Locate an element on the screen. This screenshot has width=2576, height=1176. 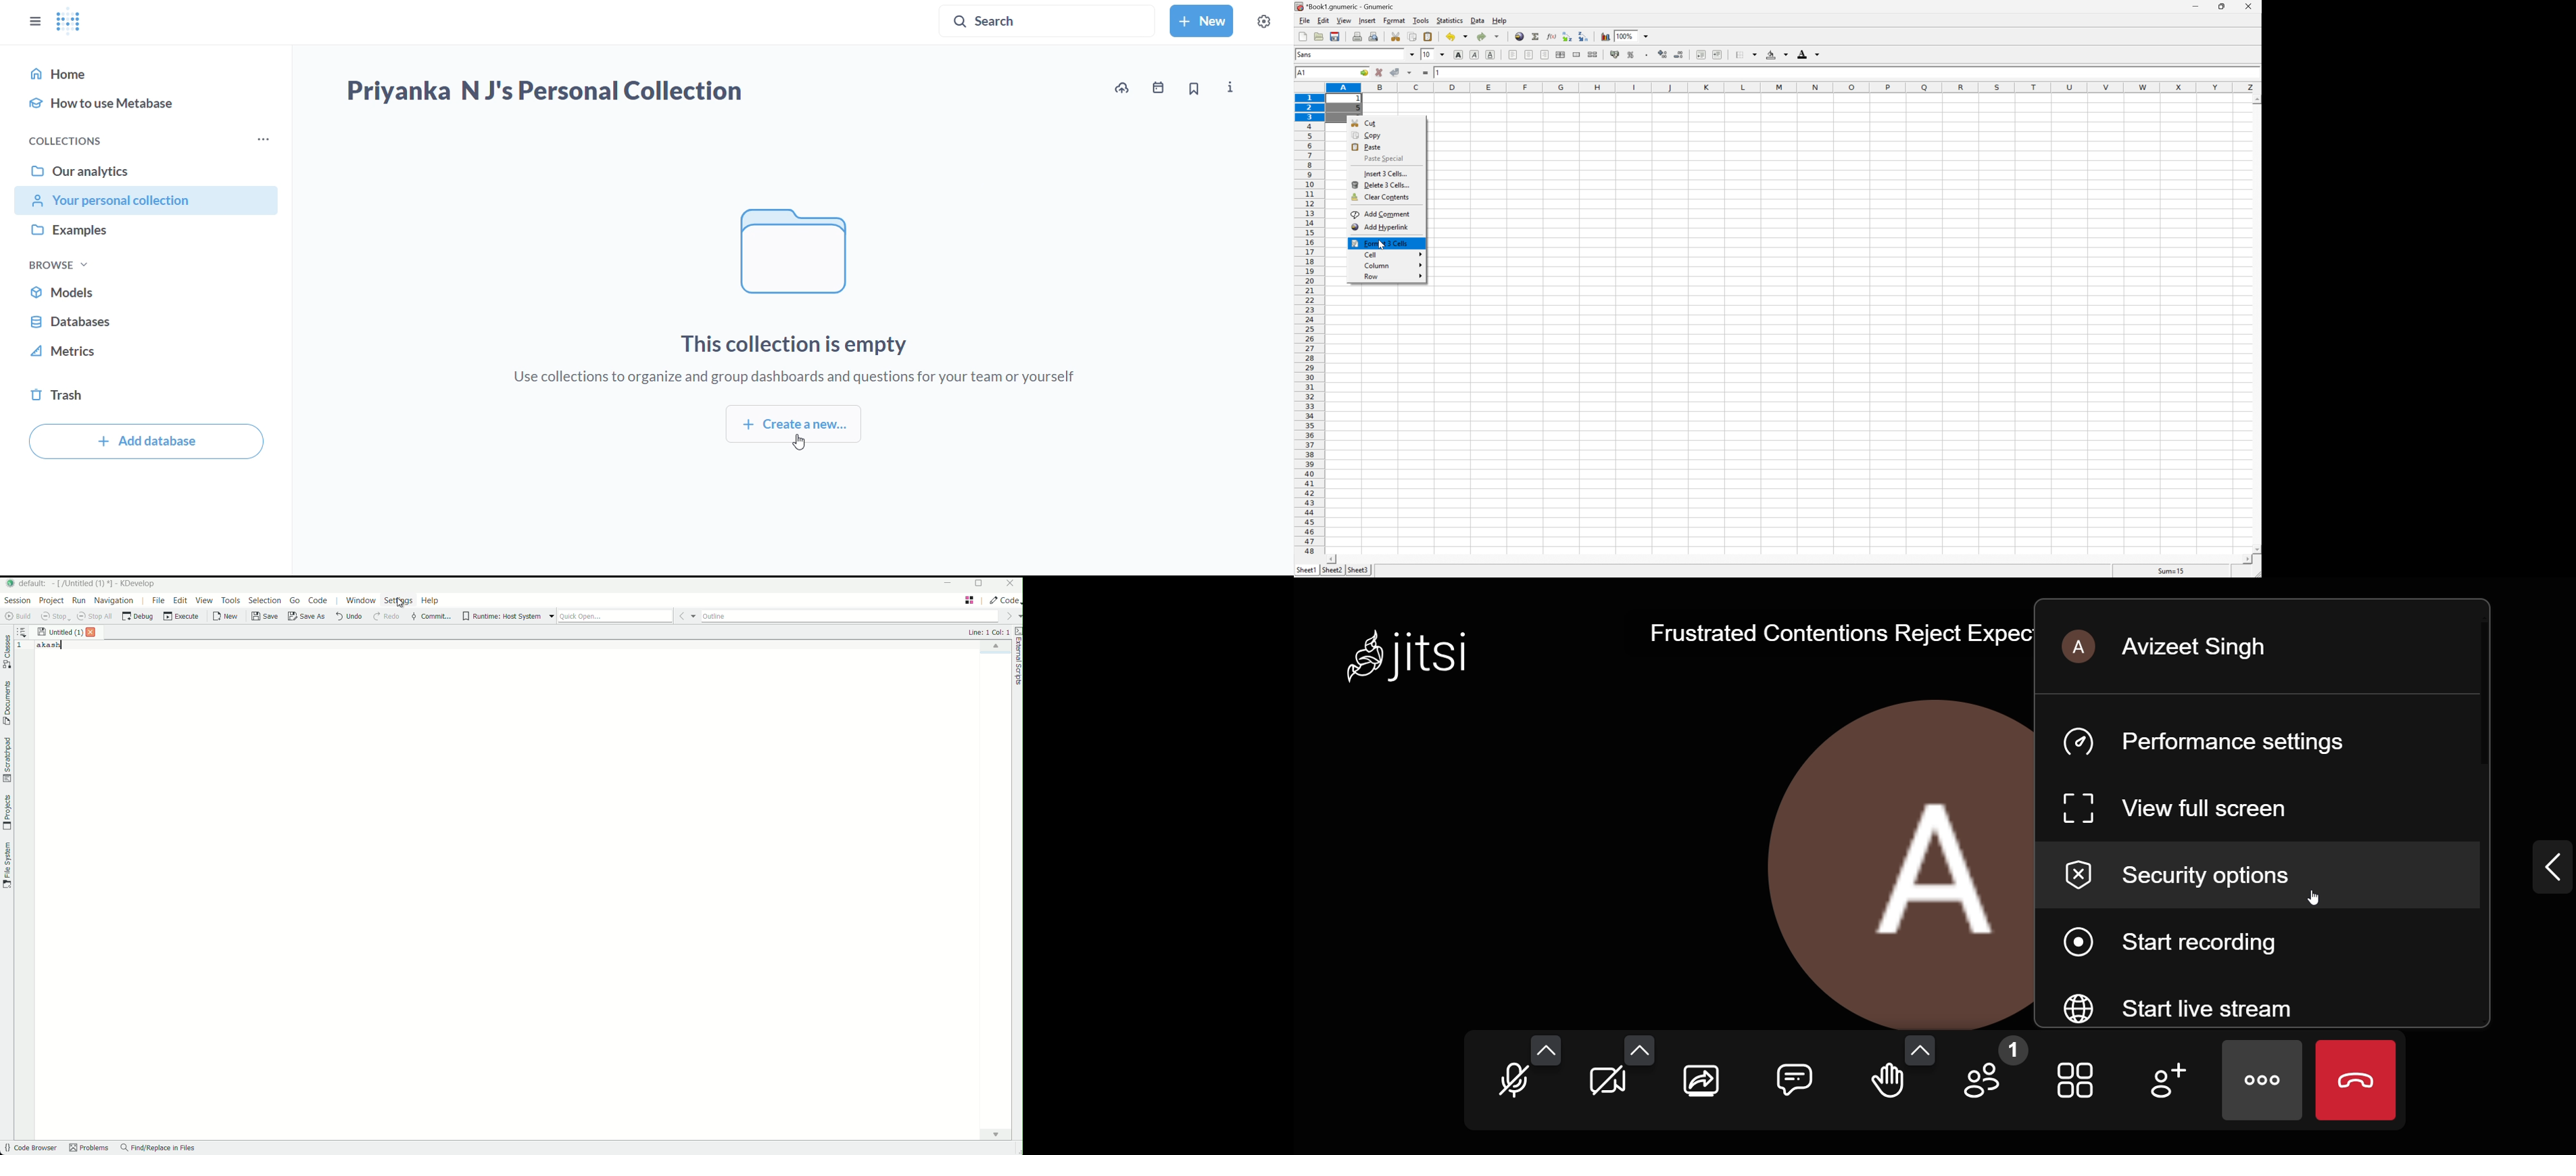
more is located at coordinates (263, 140).